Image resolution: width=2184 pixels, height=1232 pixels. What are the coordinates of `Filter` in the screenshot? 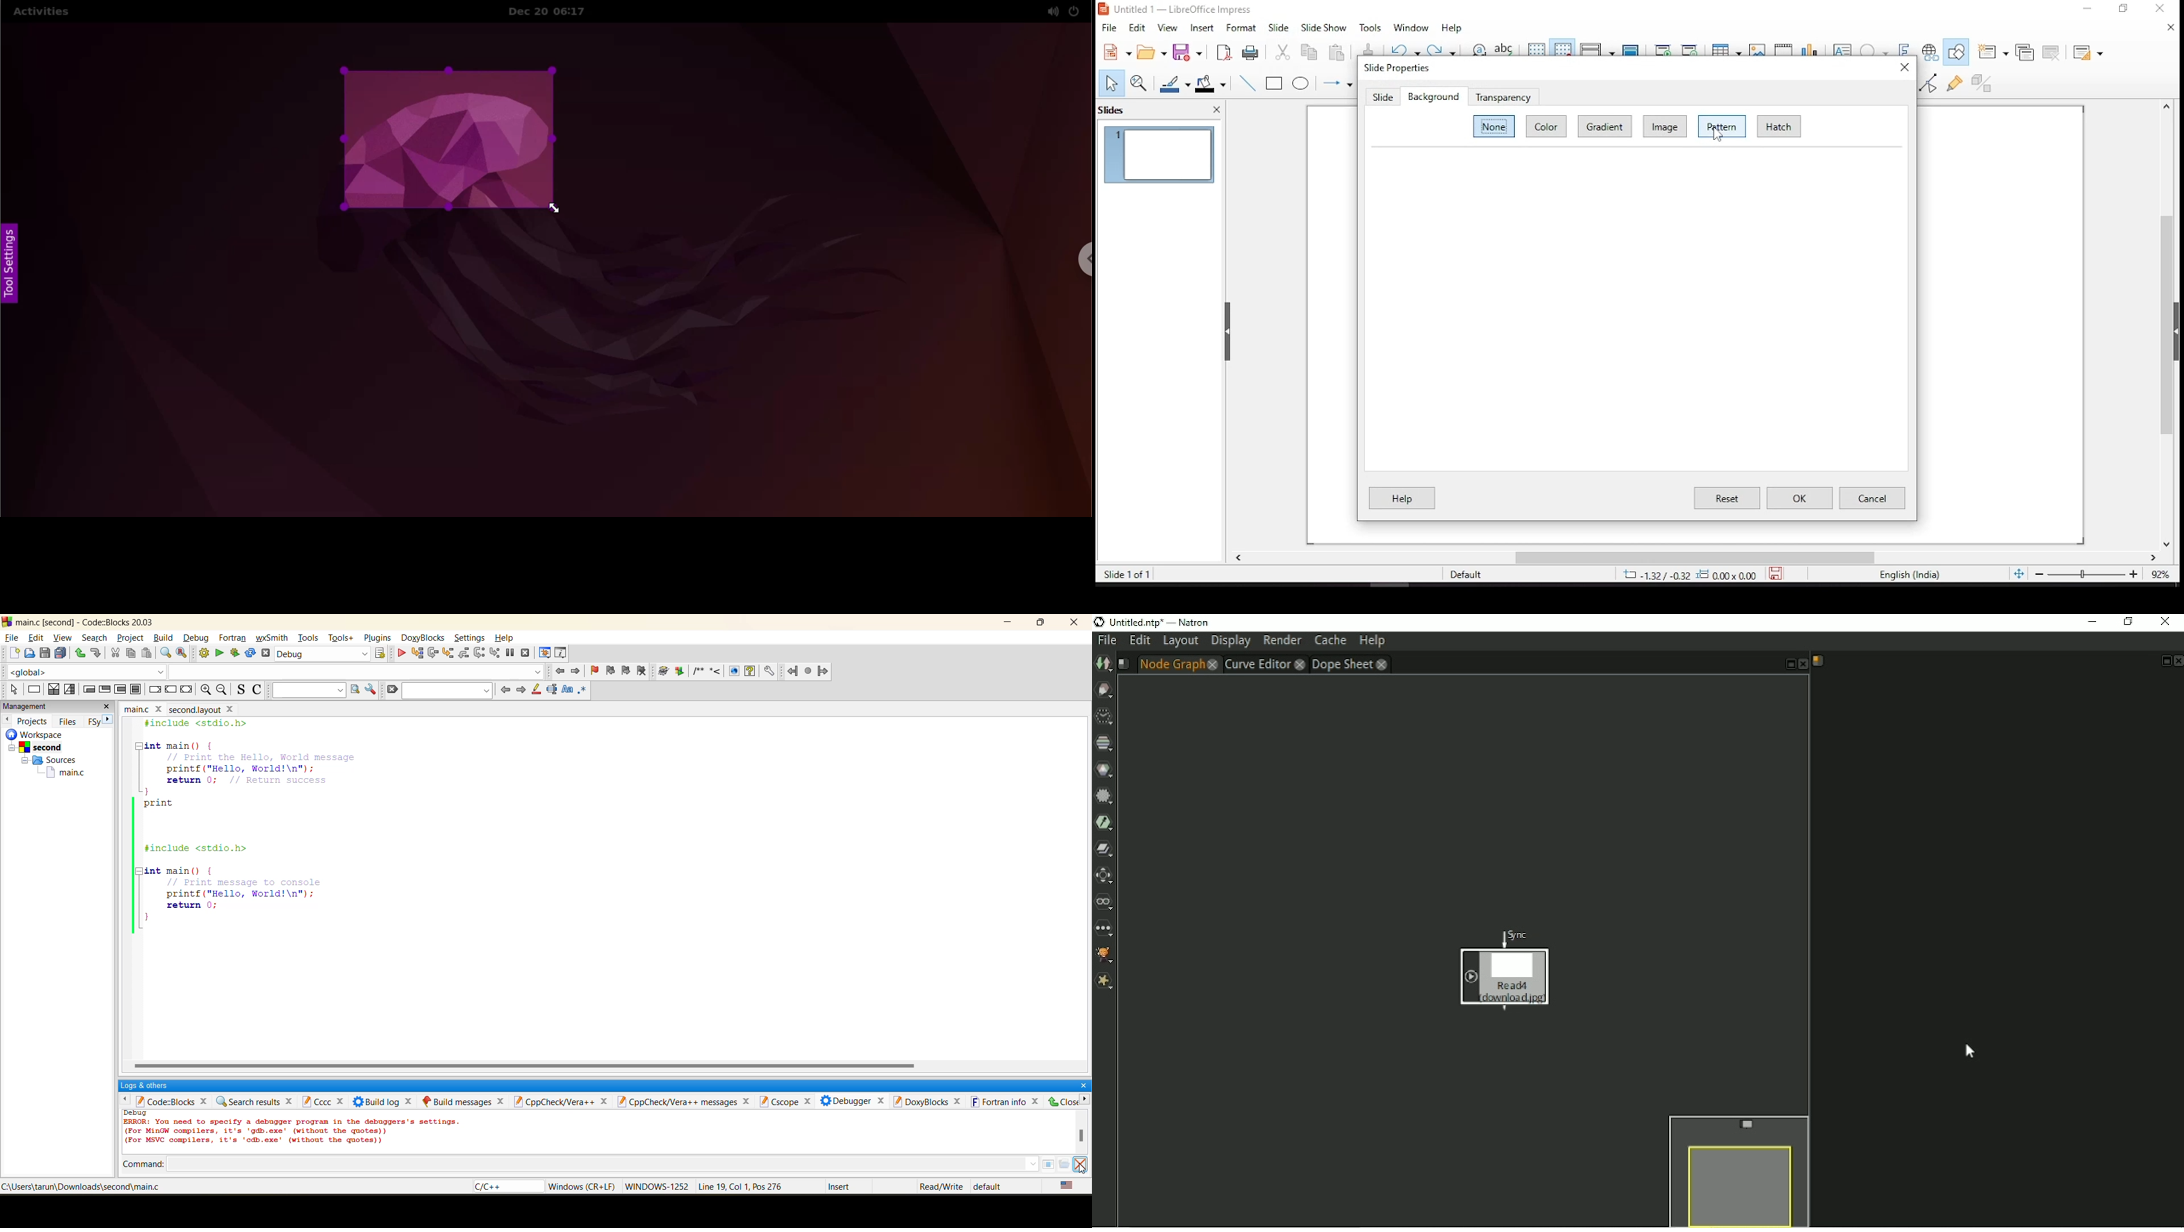 It's located at (1104, 796).